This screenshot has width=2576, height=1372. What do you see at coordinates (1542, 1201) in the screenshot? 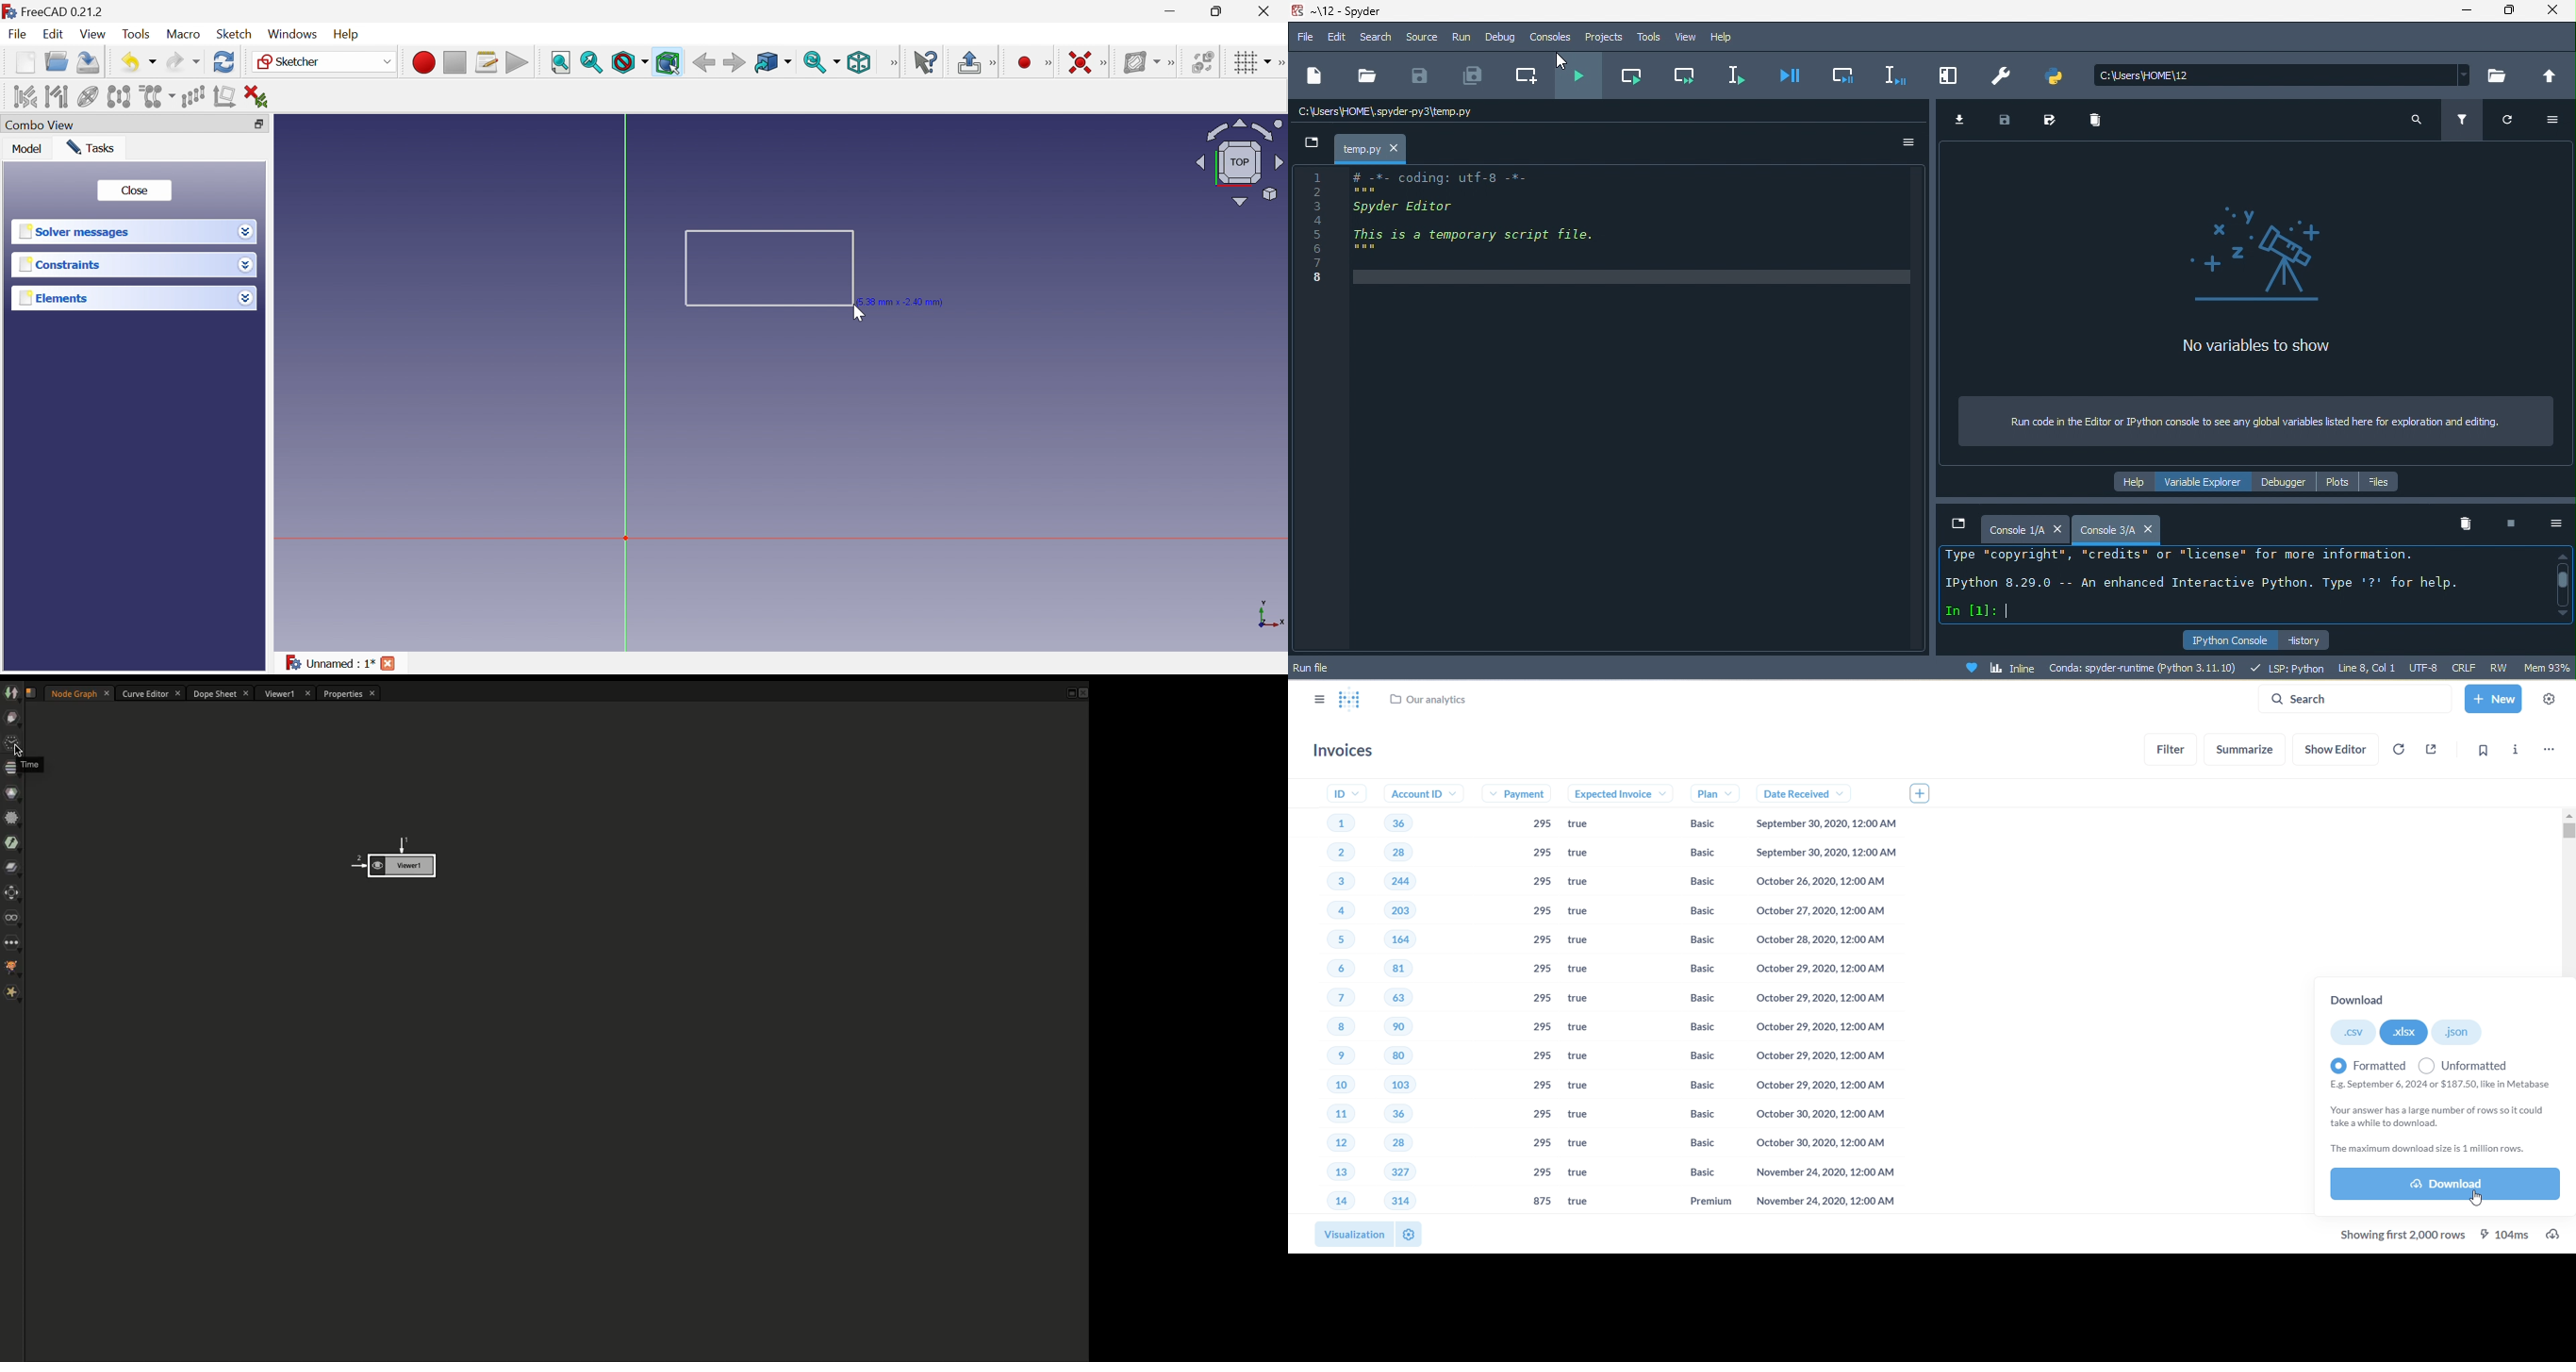
I see `875` at bounding box center [1542, 1201].